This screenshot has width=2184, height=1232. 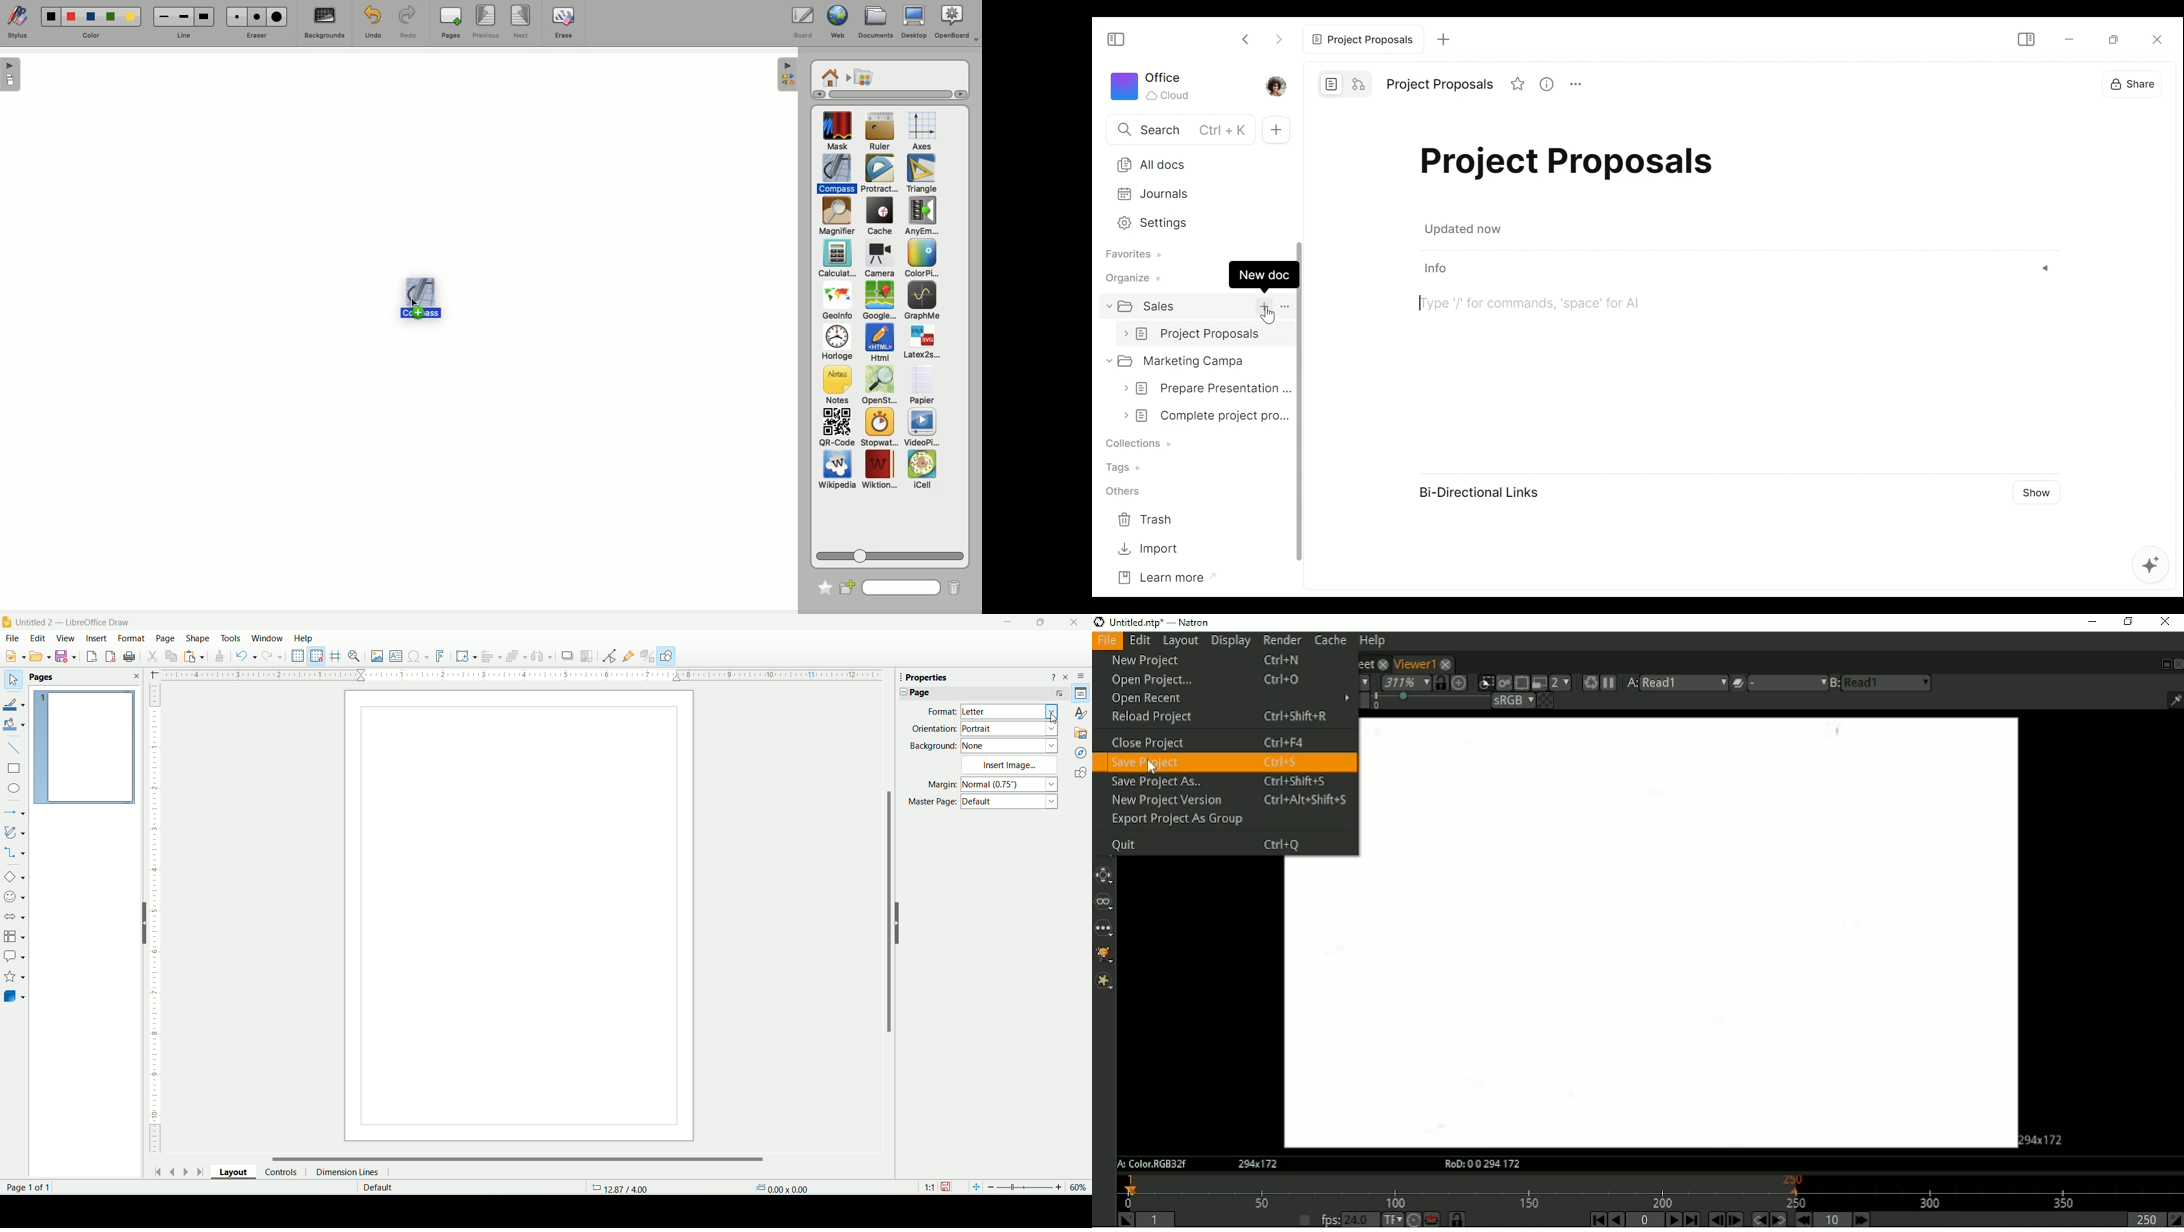 I want to click on line2, so click(x=184, y=16).